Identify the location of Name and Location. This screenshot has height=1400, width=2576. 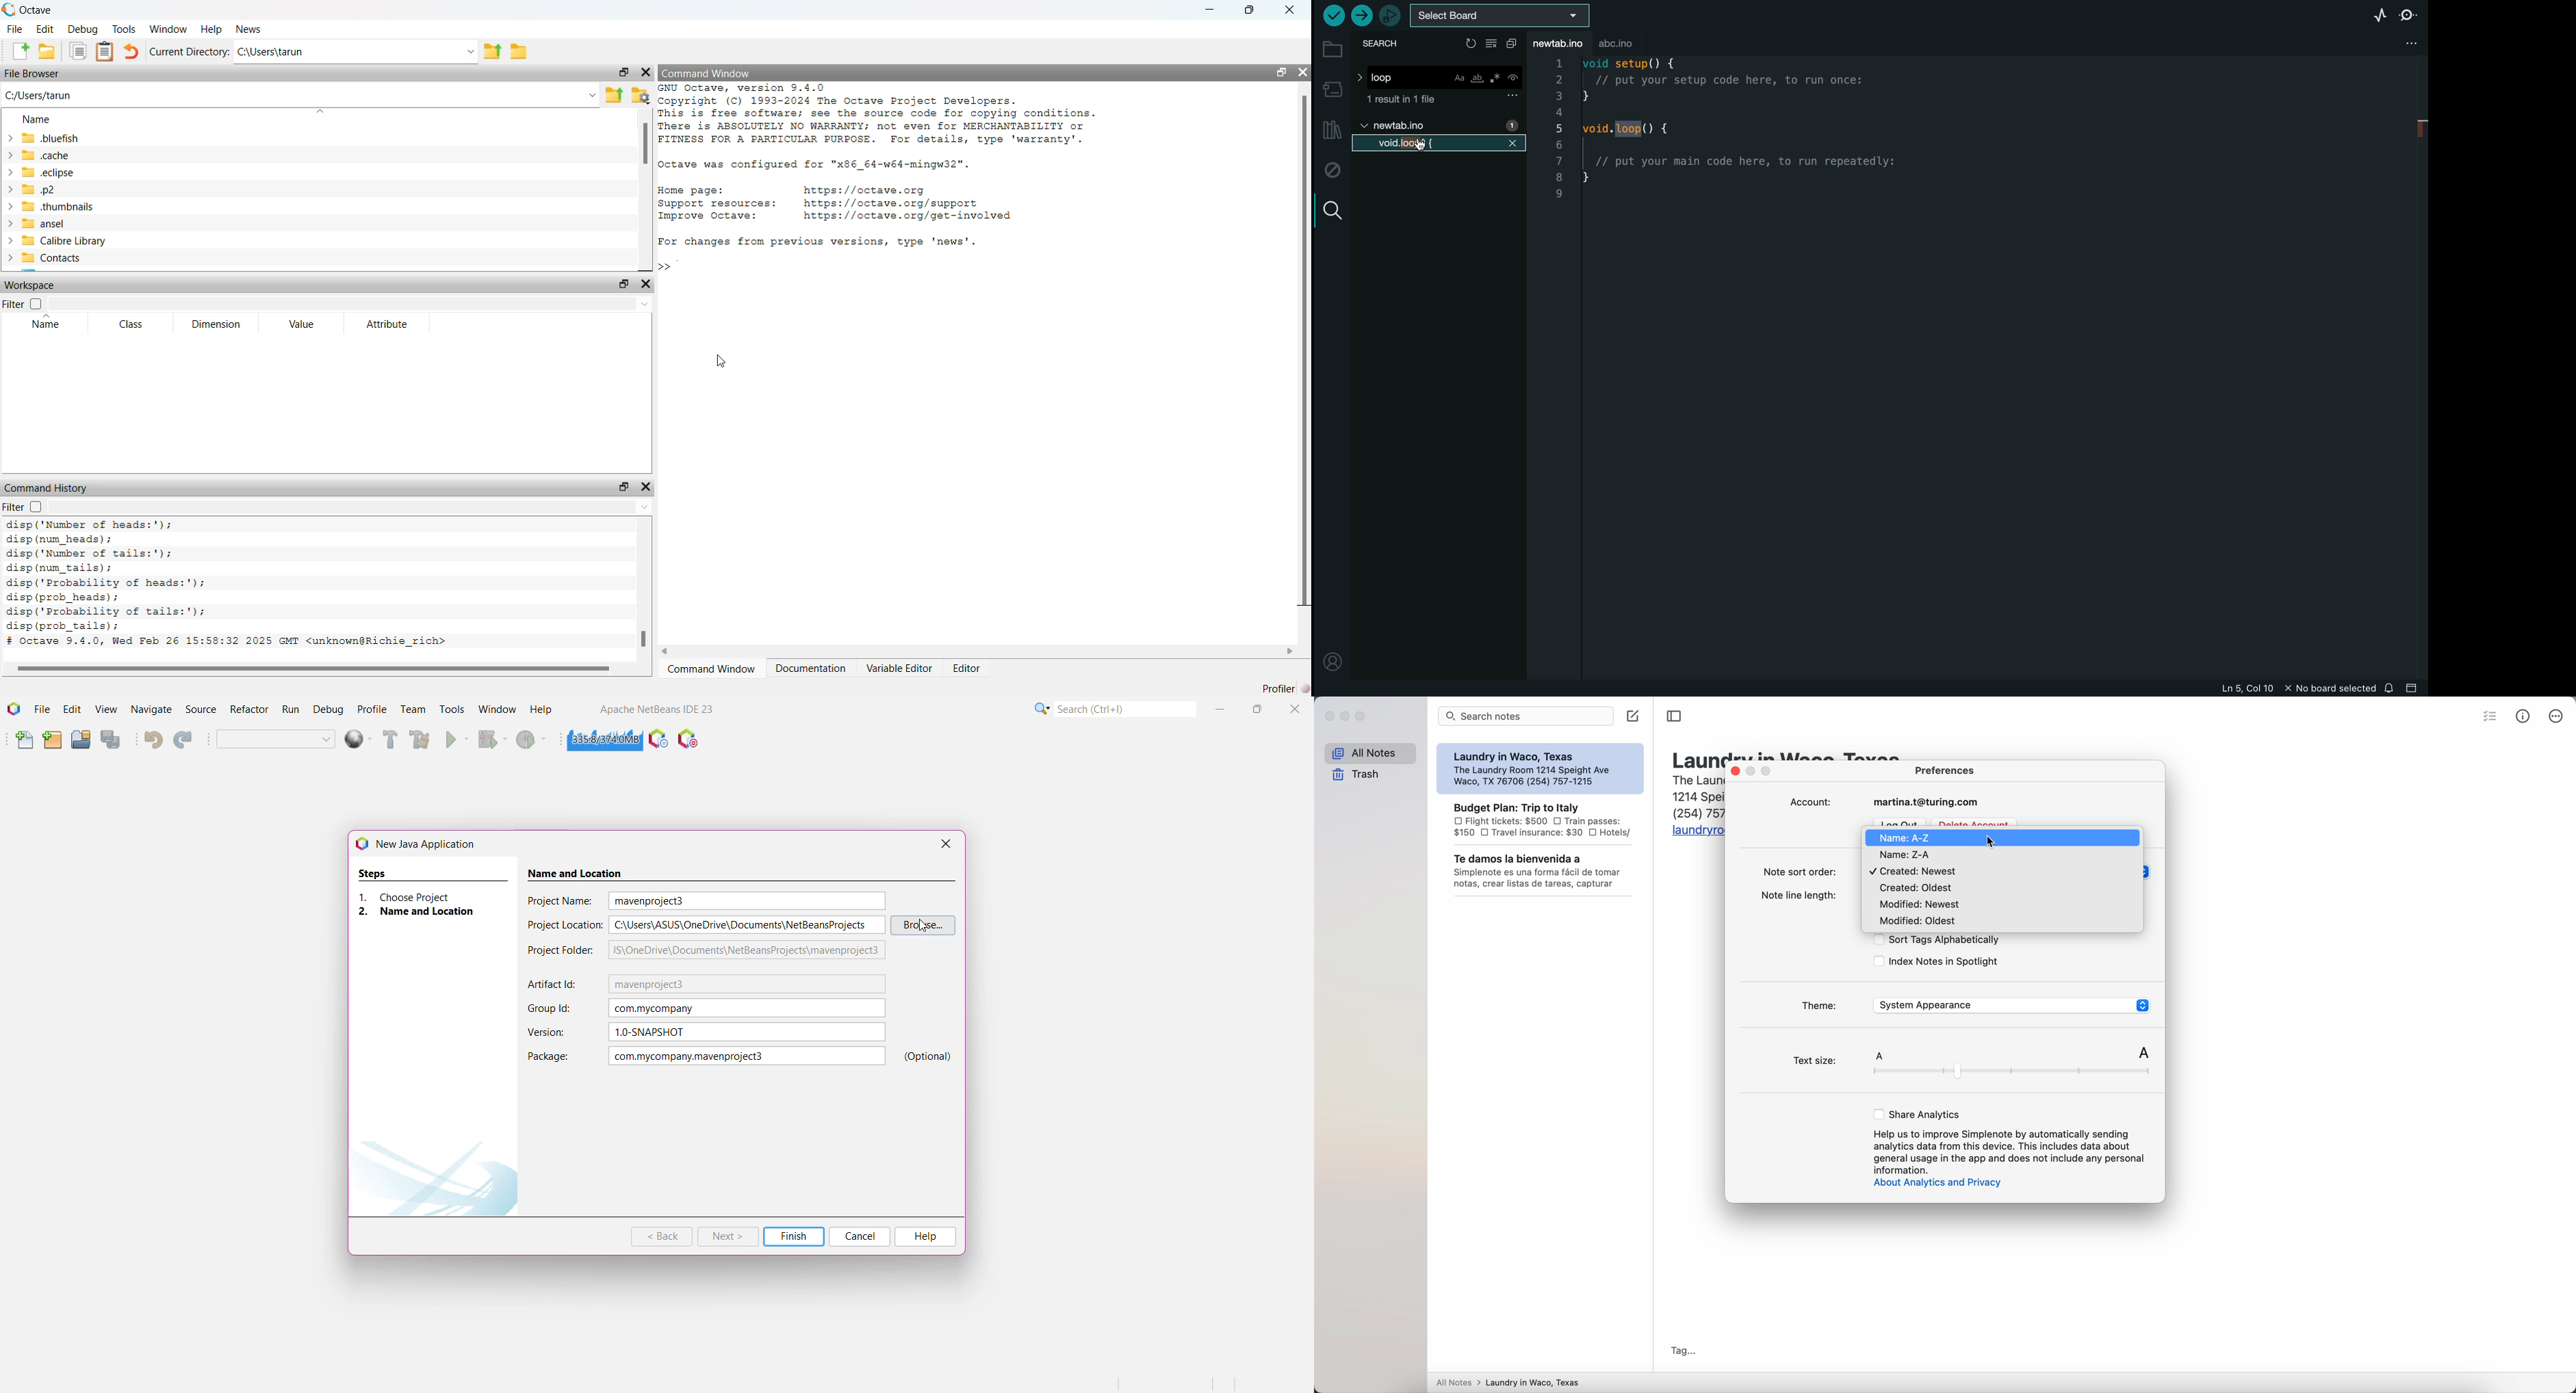
(591, 870).